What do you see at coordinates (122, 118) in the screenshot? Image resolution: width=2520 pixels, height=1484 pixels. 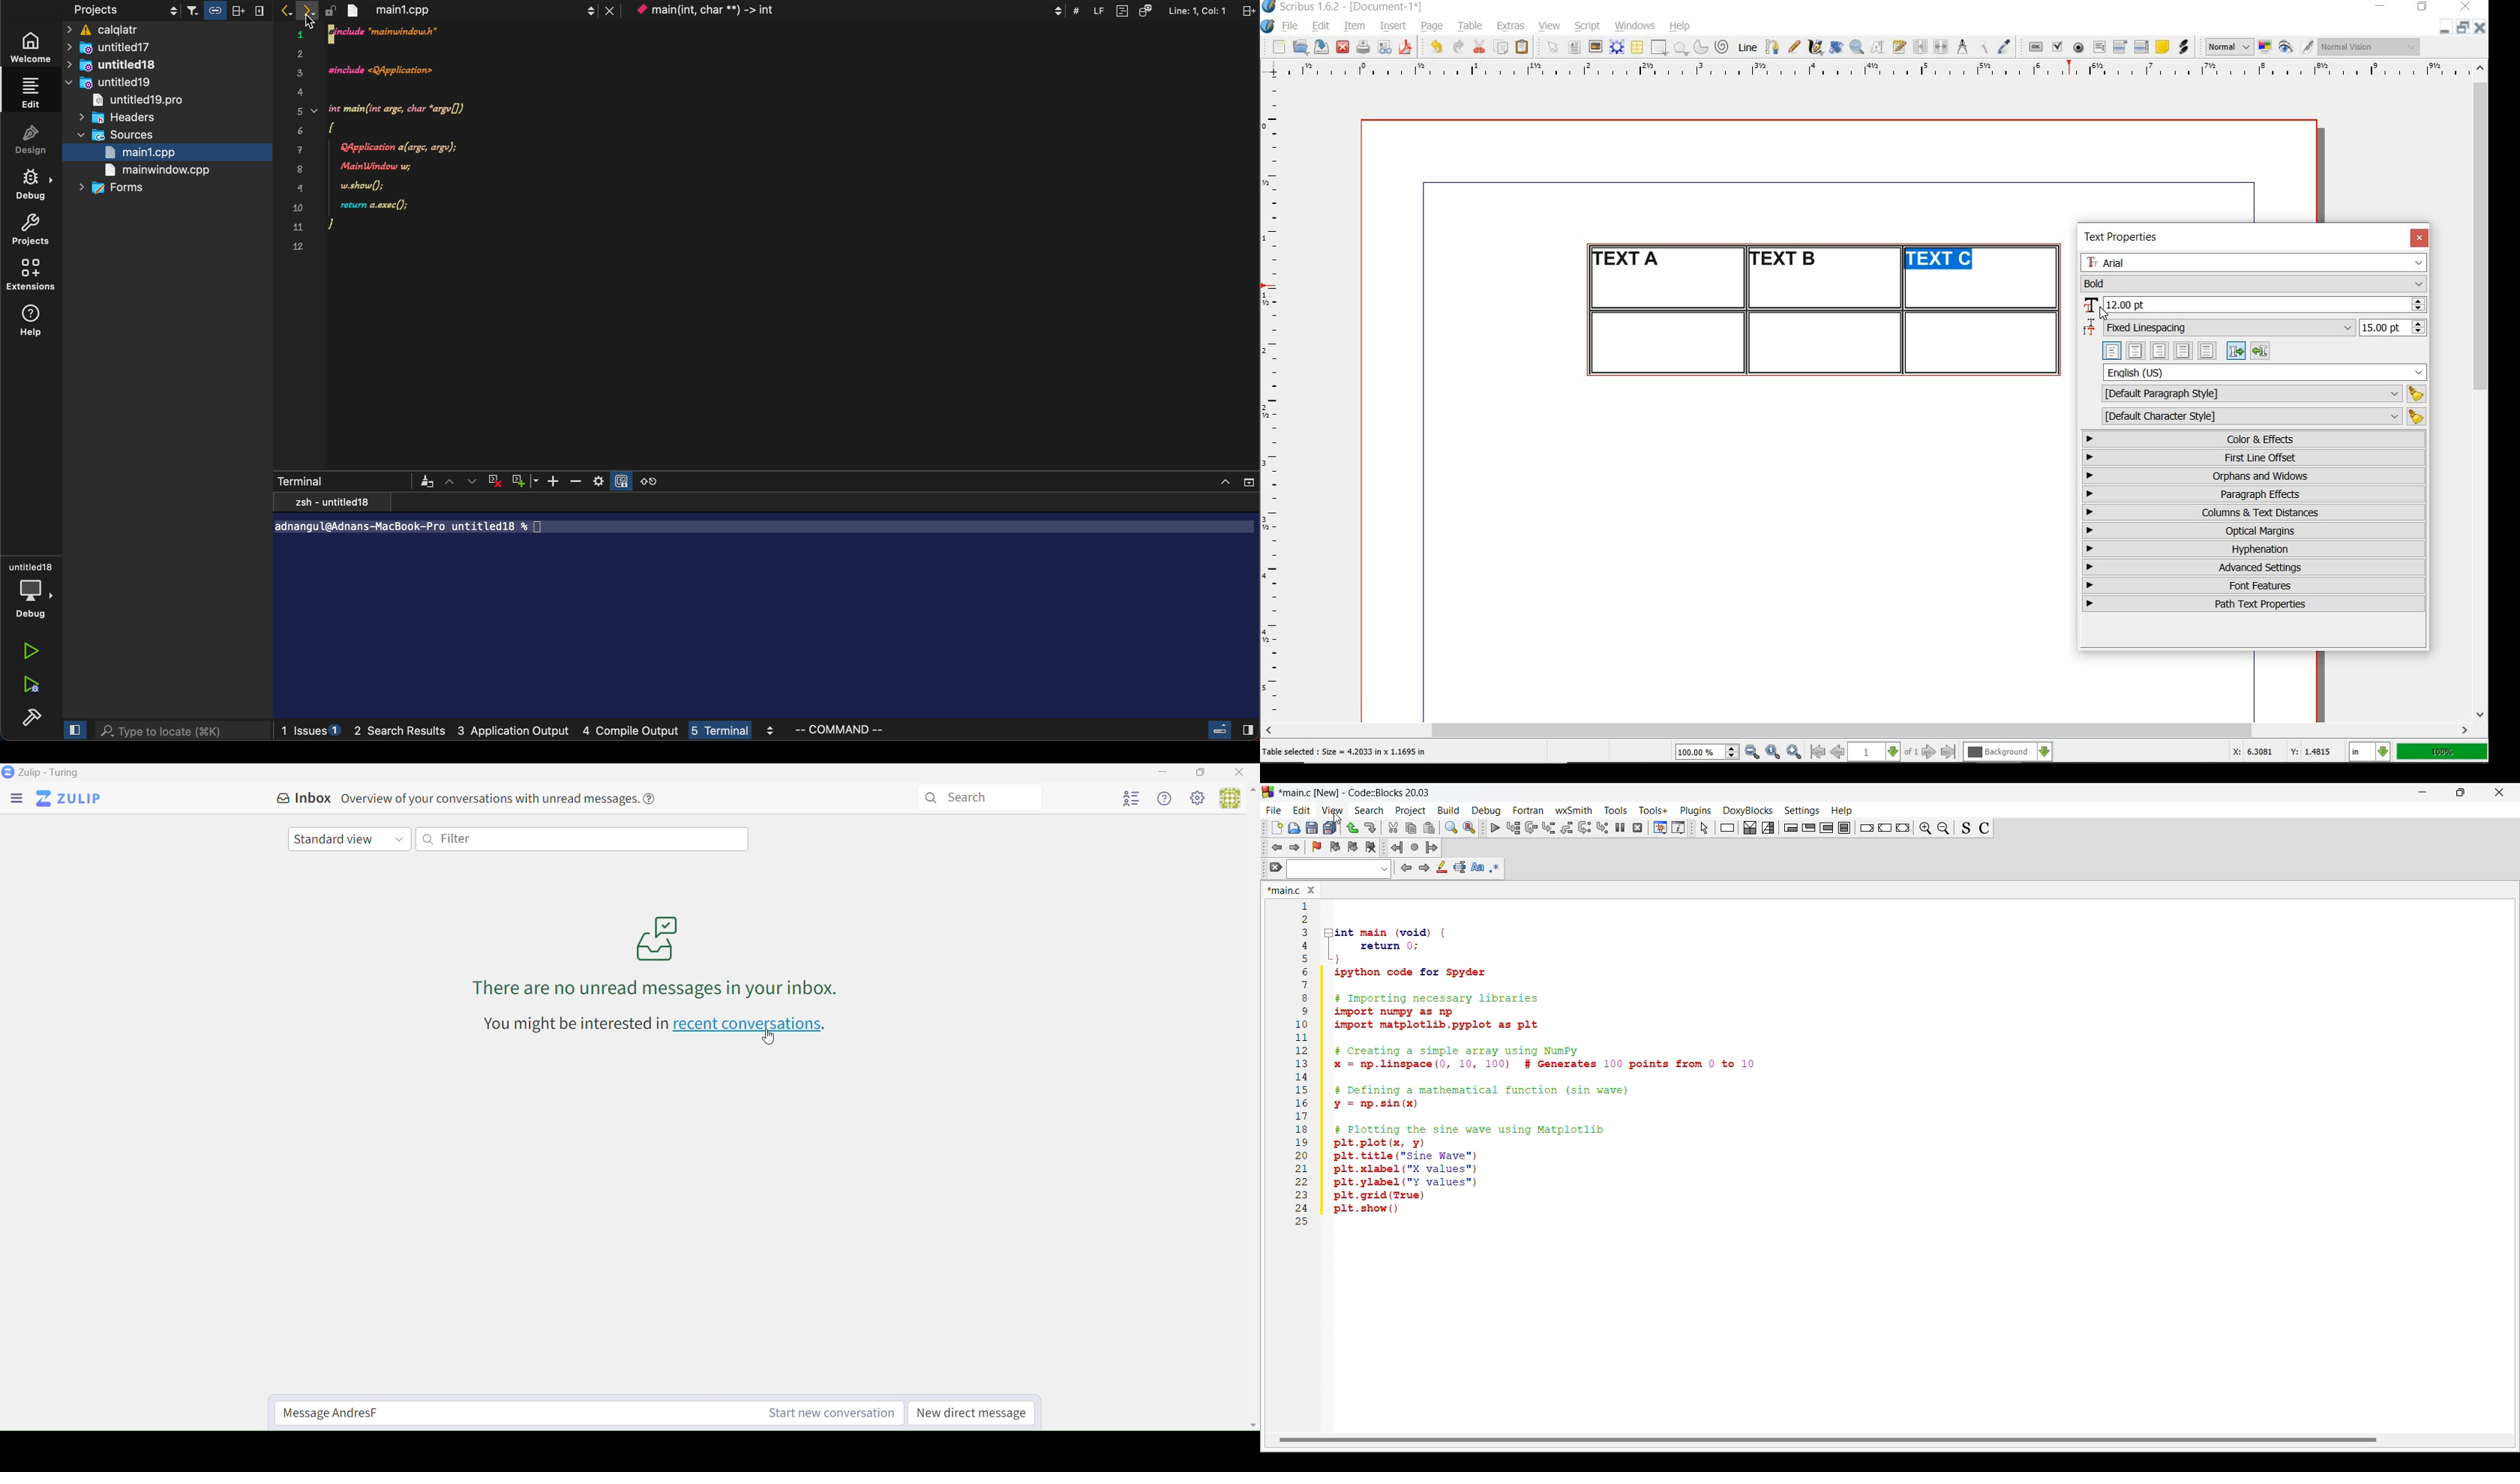 I see `headers` at bounding box center [122, 118].